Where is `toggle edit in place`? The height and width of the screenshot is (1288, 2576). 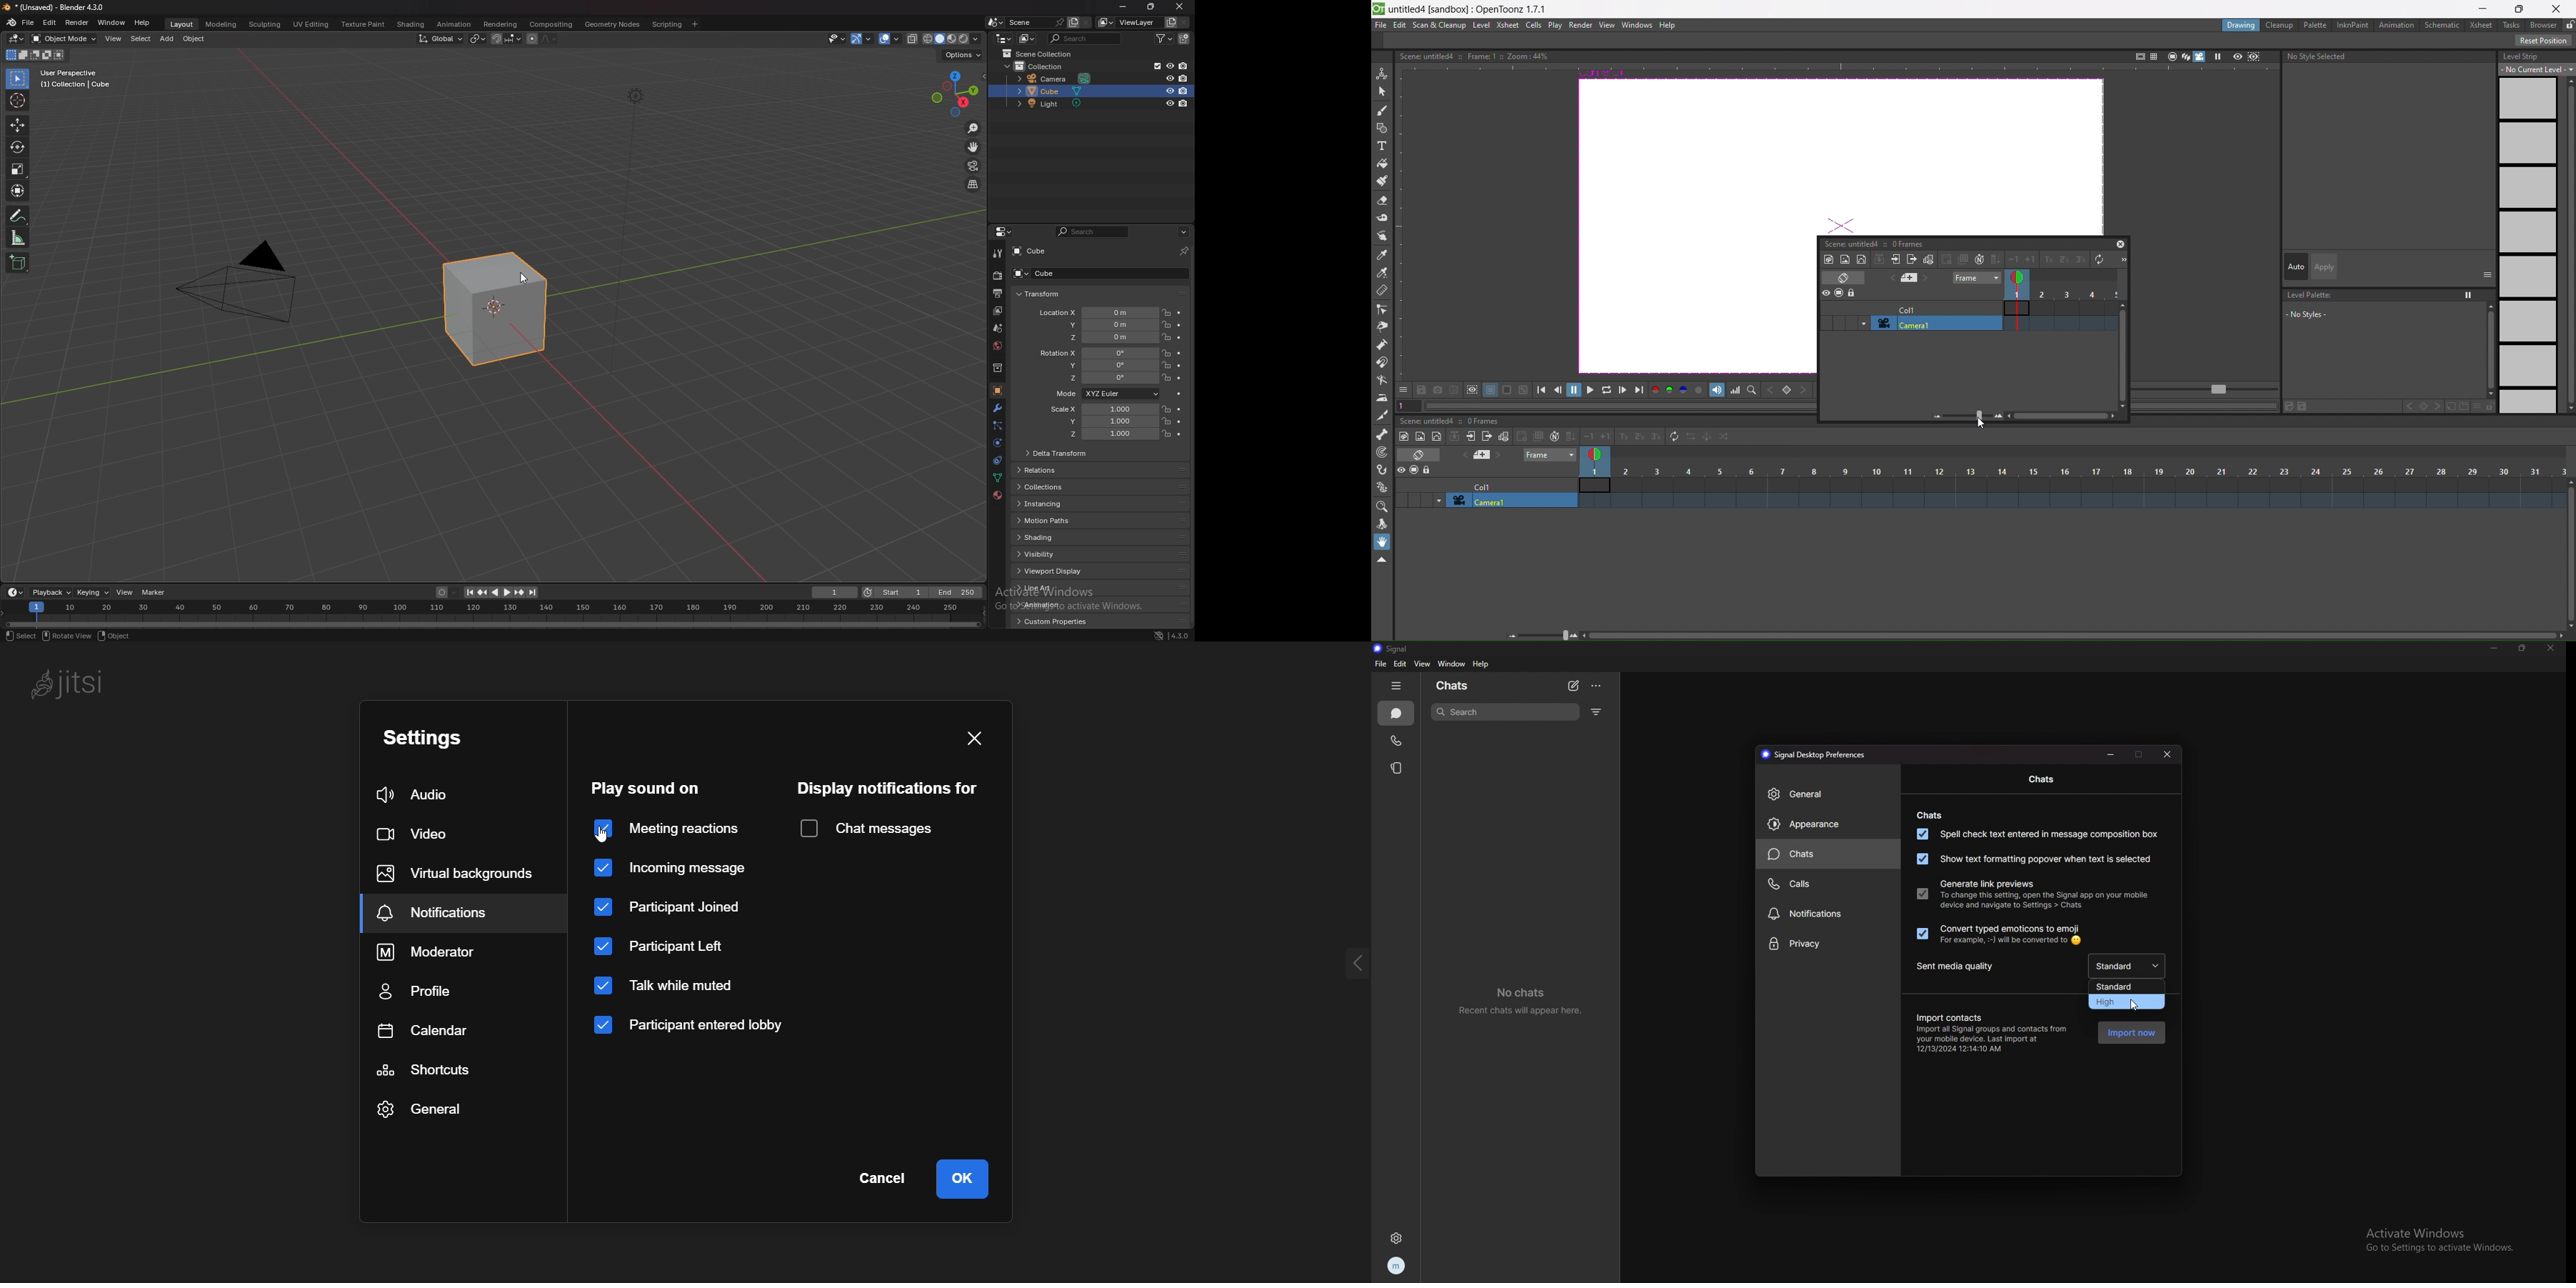
toggle edit in place is located at coordinates (1503, 436).